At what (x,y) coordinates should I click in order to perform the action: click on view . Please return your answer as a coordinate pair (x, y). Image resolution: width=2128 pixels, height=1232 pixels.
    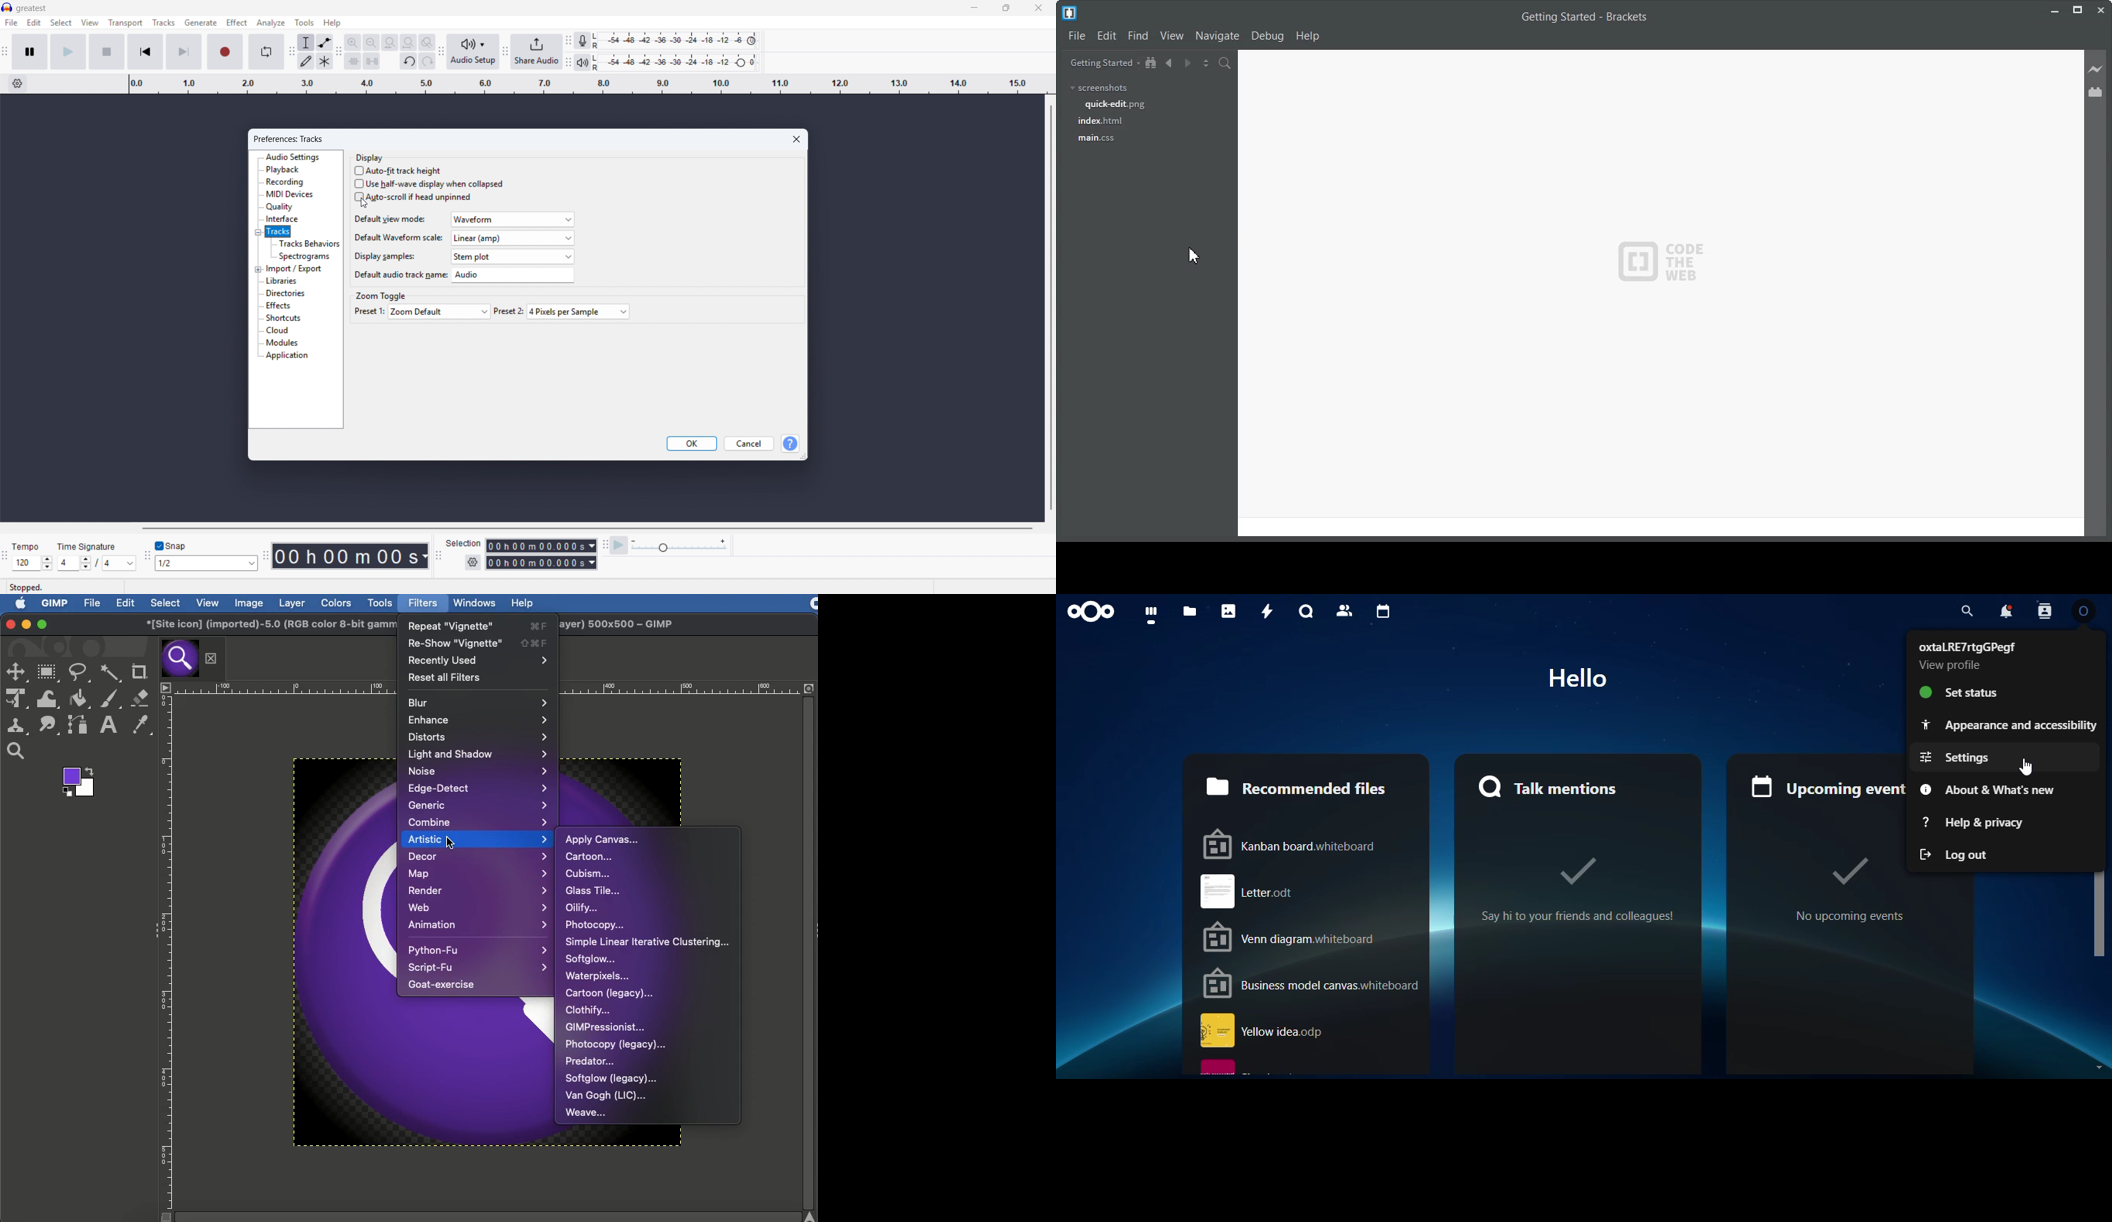
    Looking at the image, I should click on (90, 22).